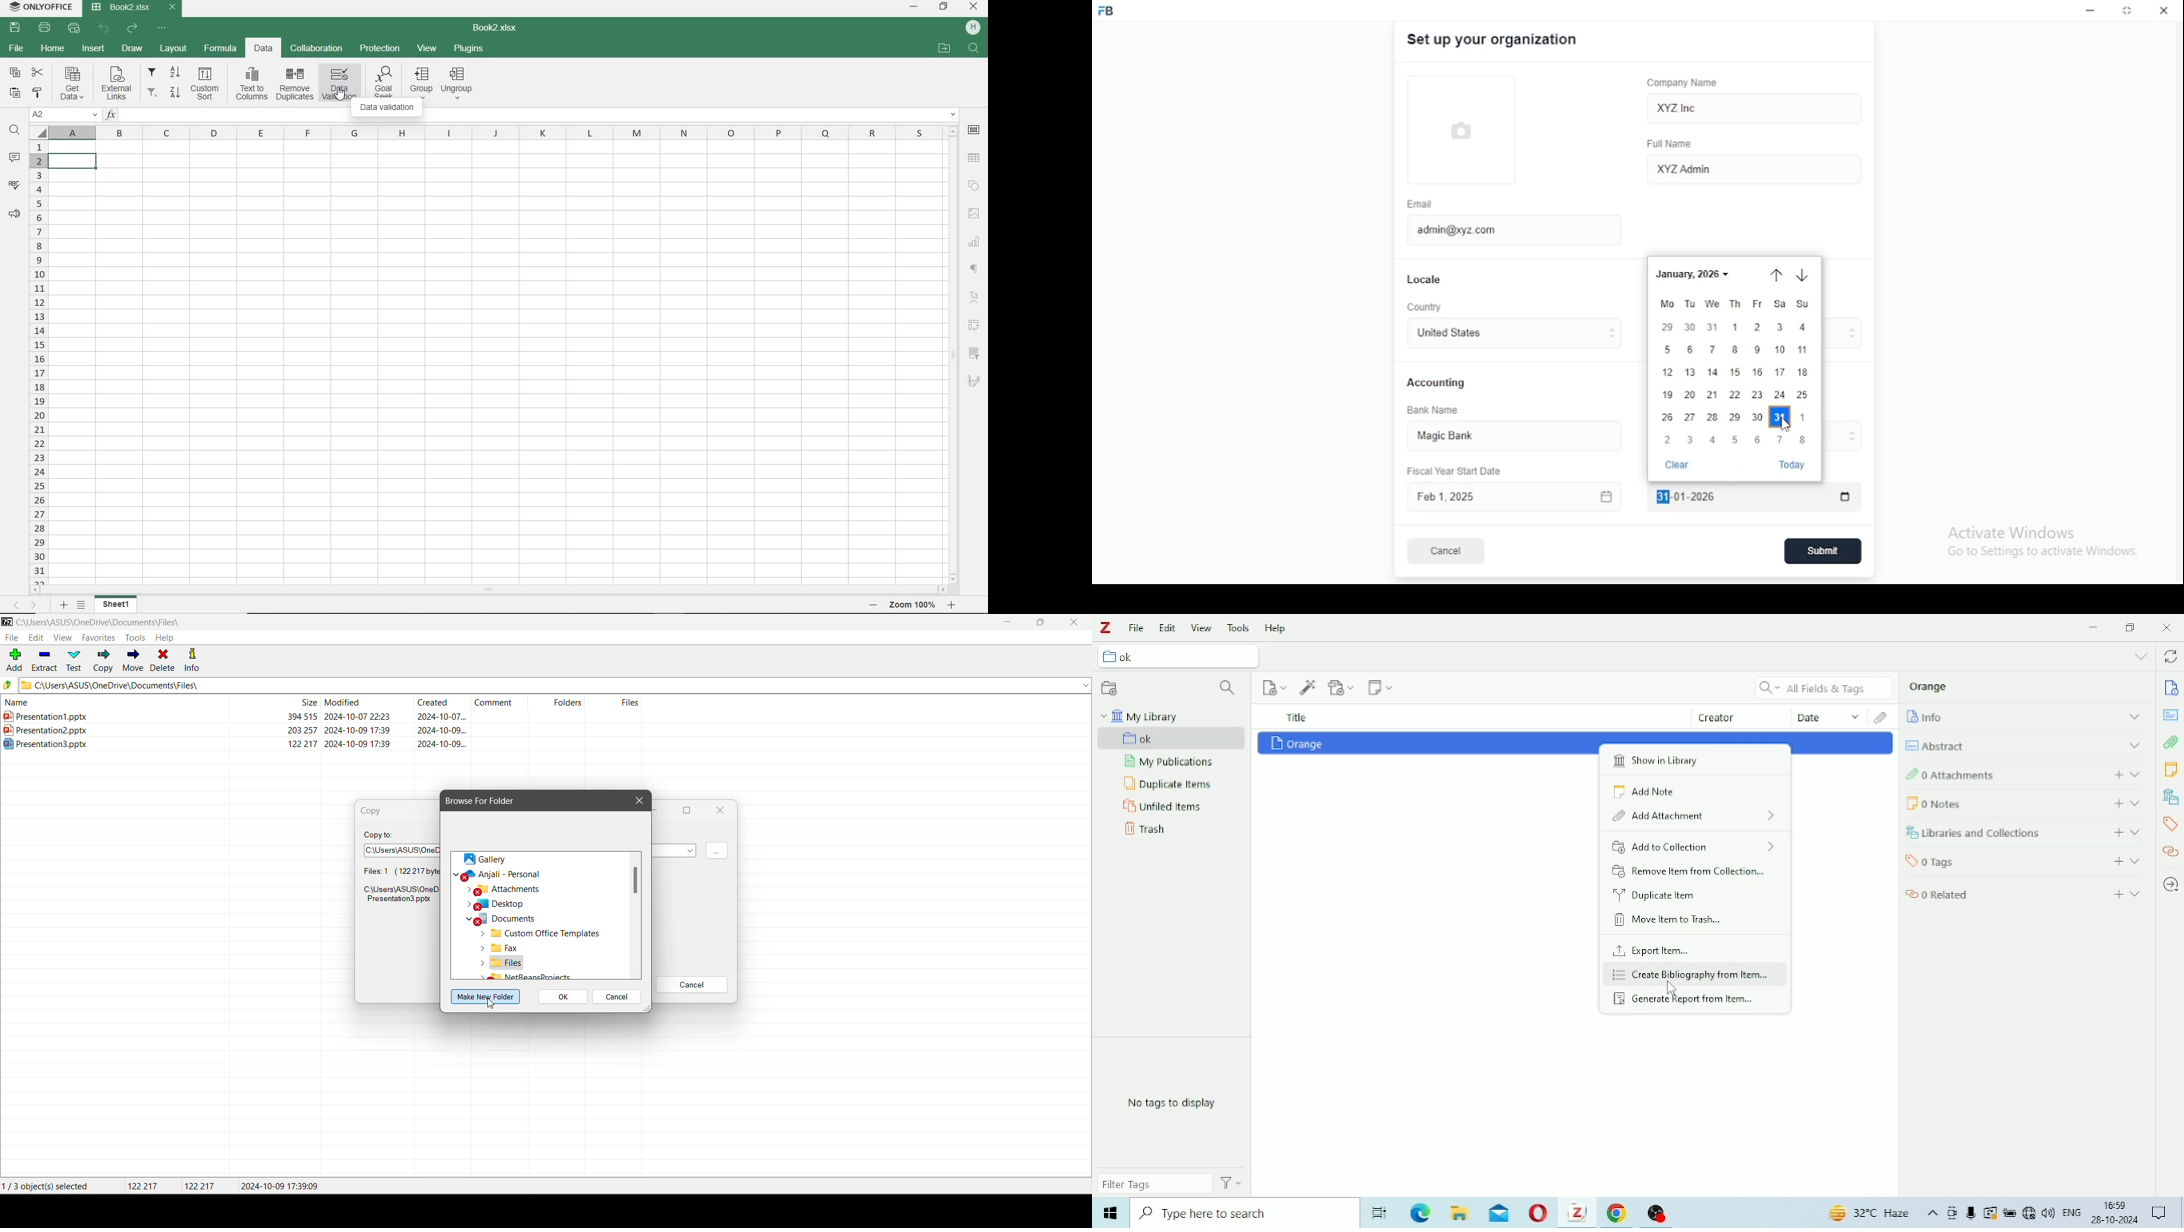 This screenshot has height=1232, width=2184. I want to click on Add Attachment, so click(1698, 816).